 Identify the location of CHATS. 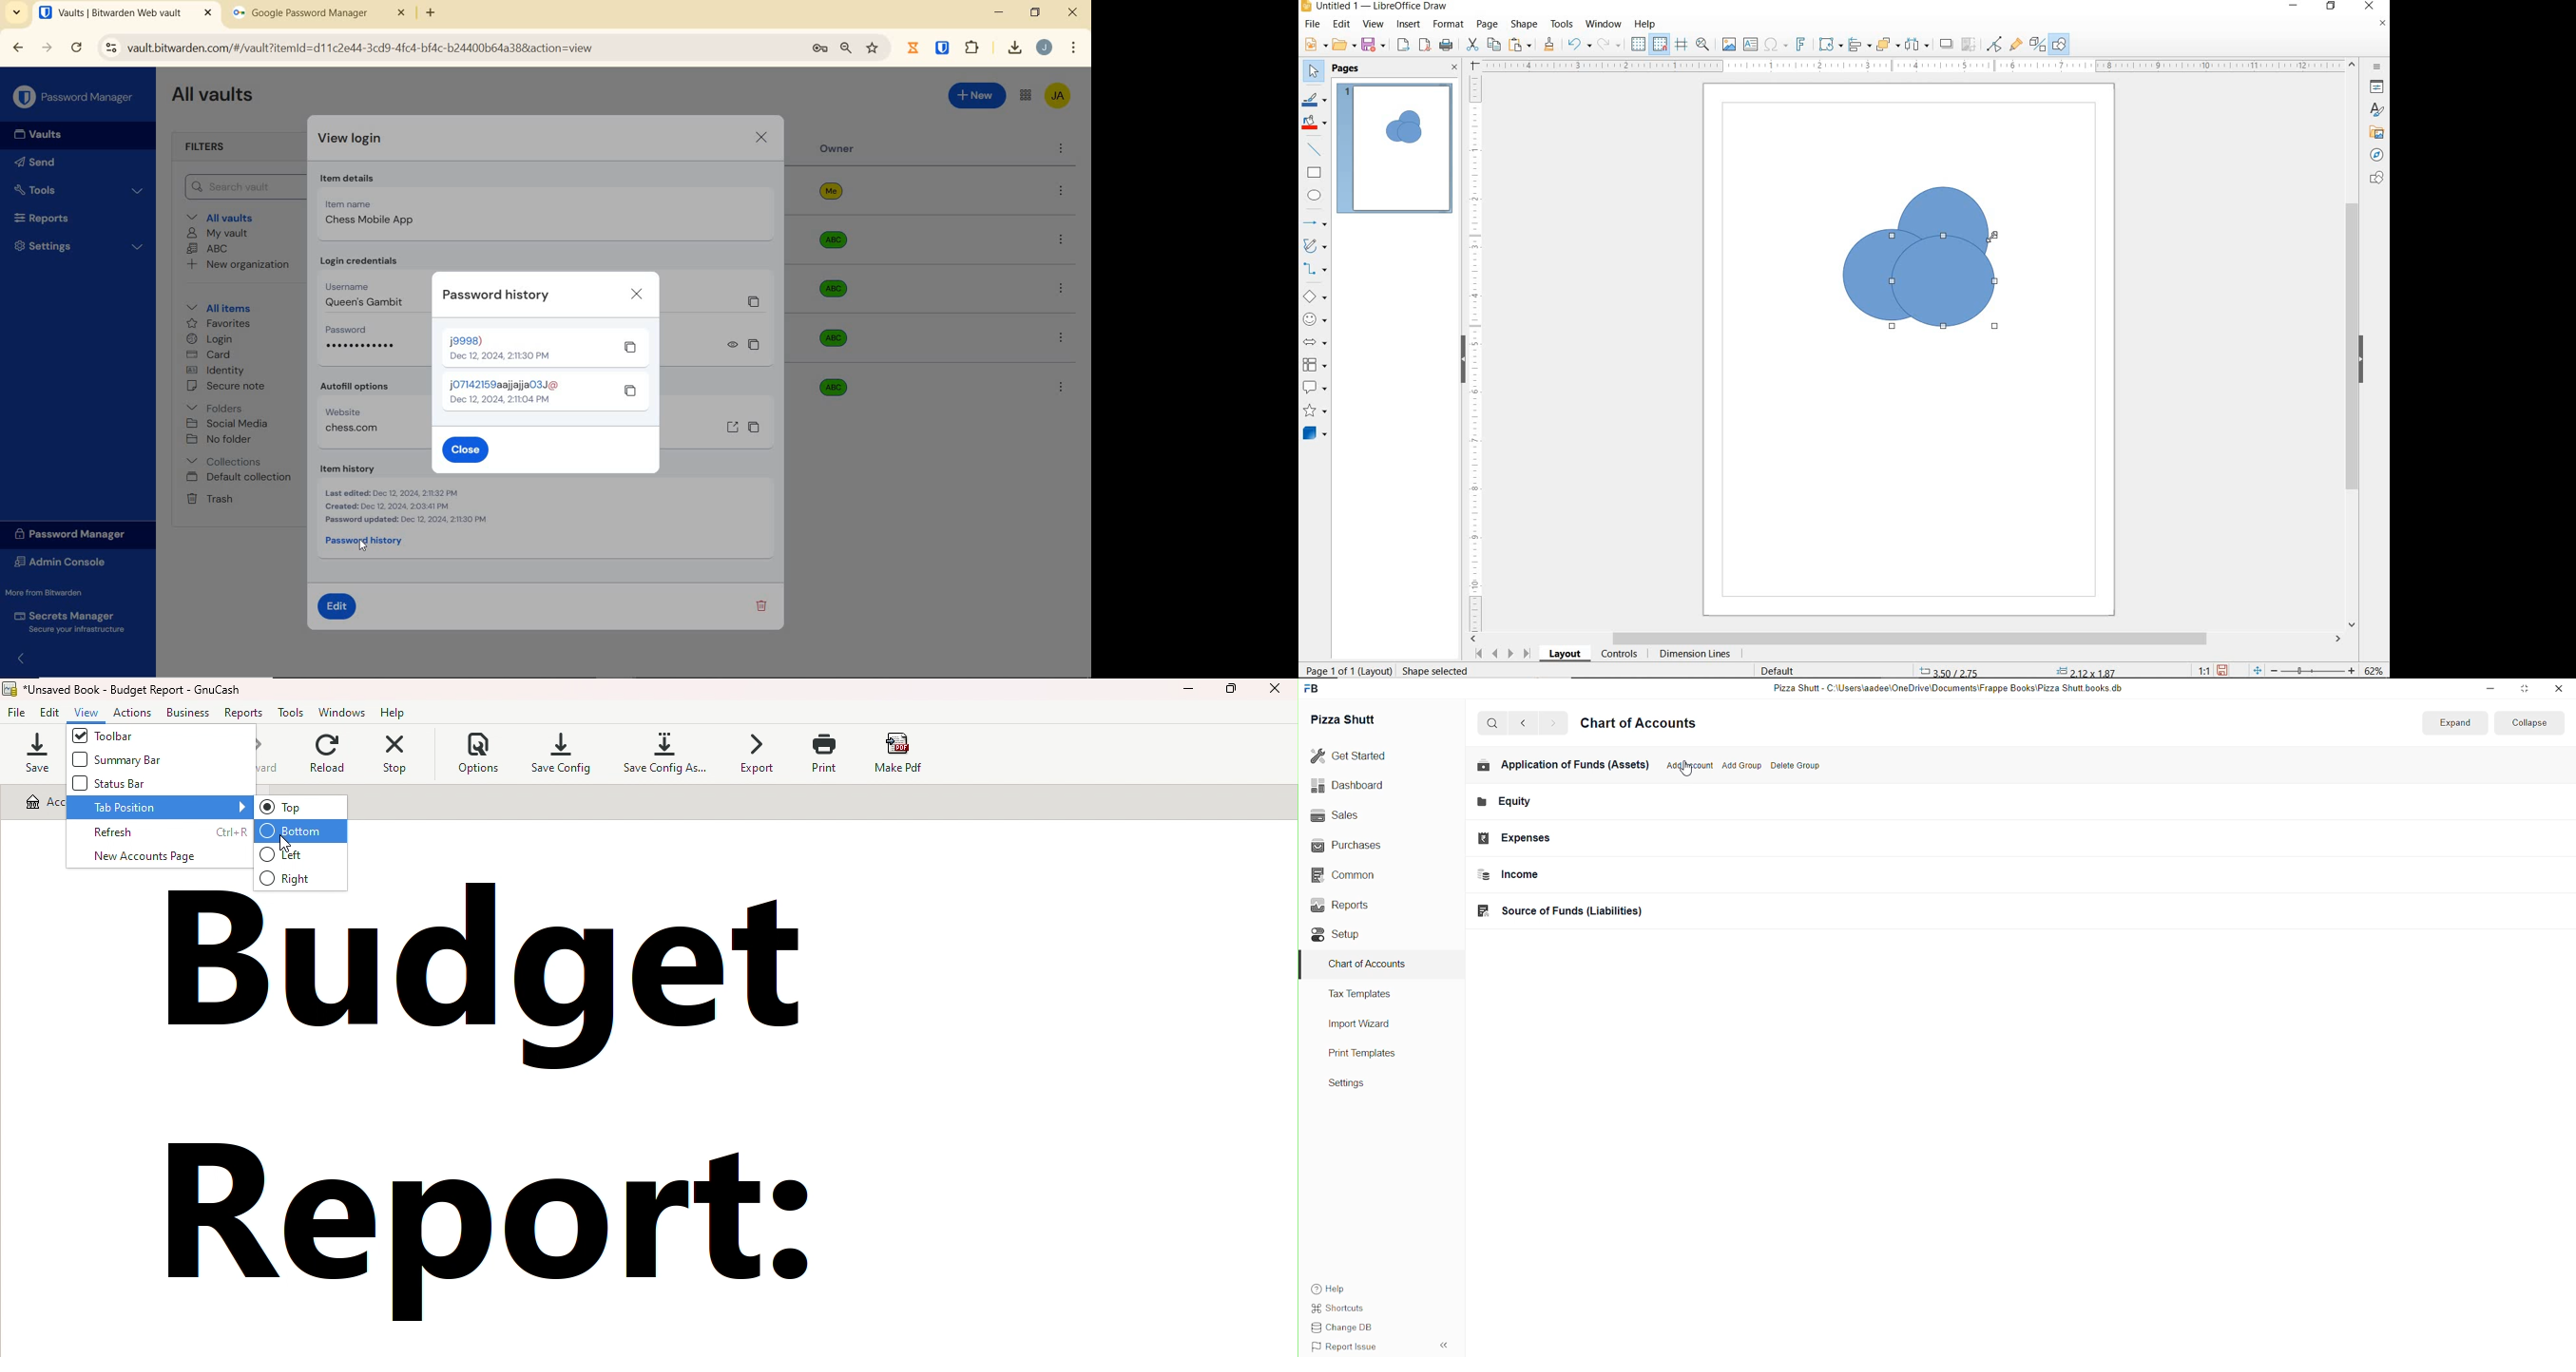
(2375, 184).